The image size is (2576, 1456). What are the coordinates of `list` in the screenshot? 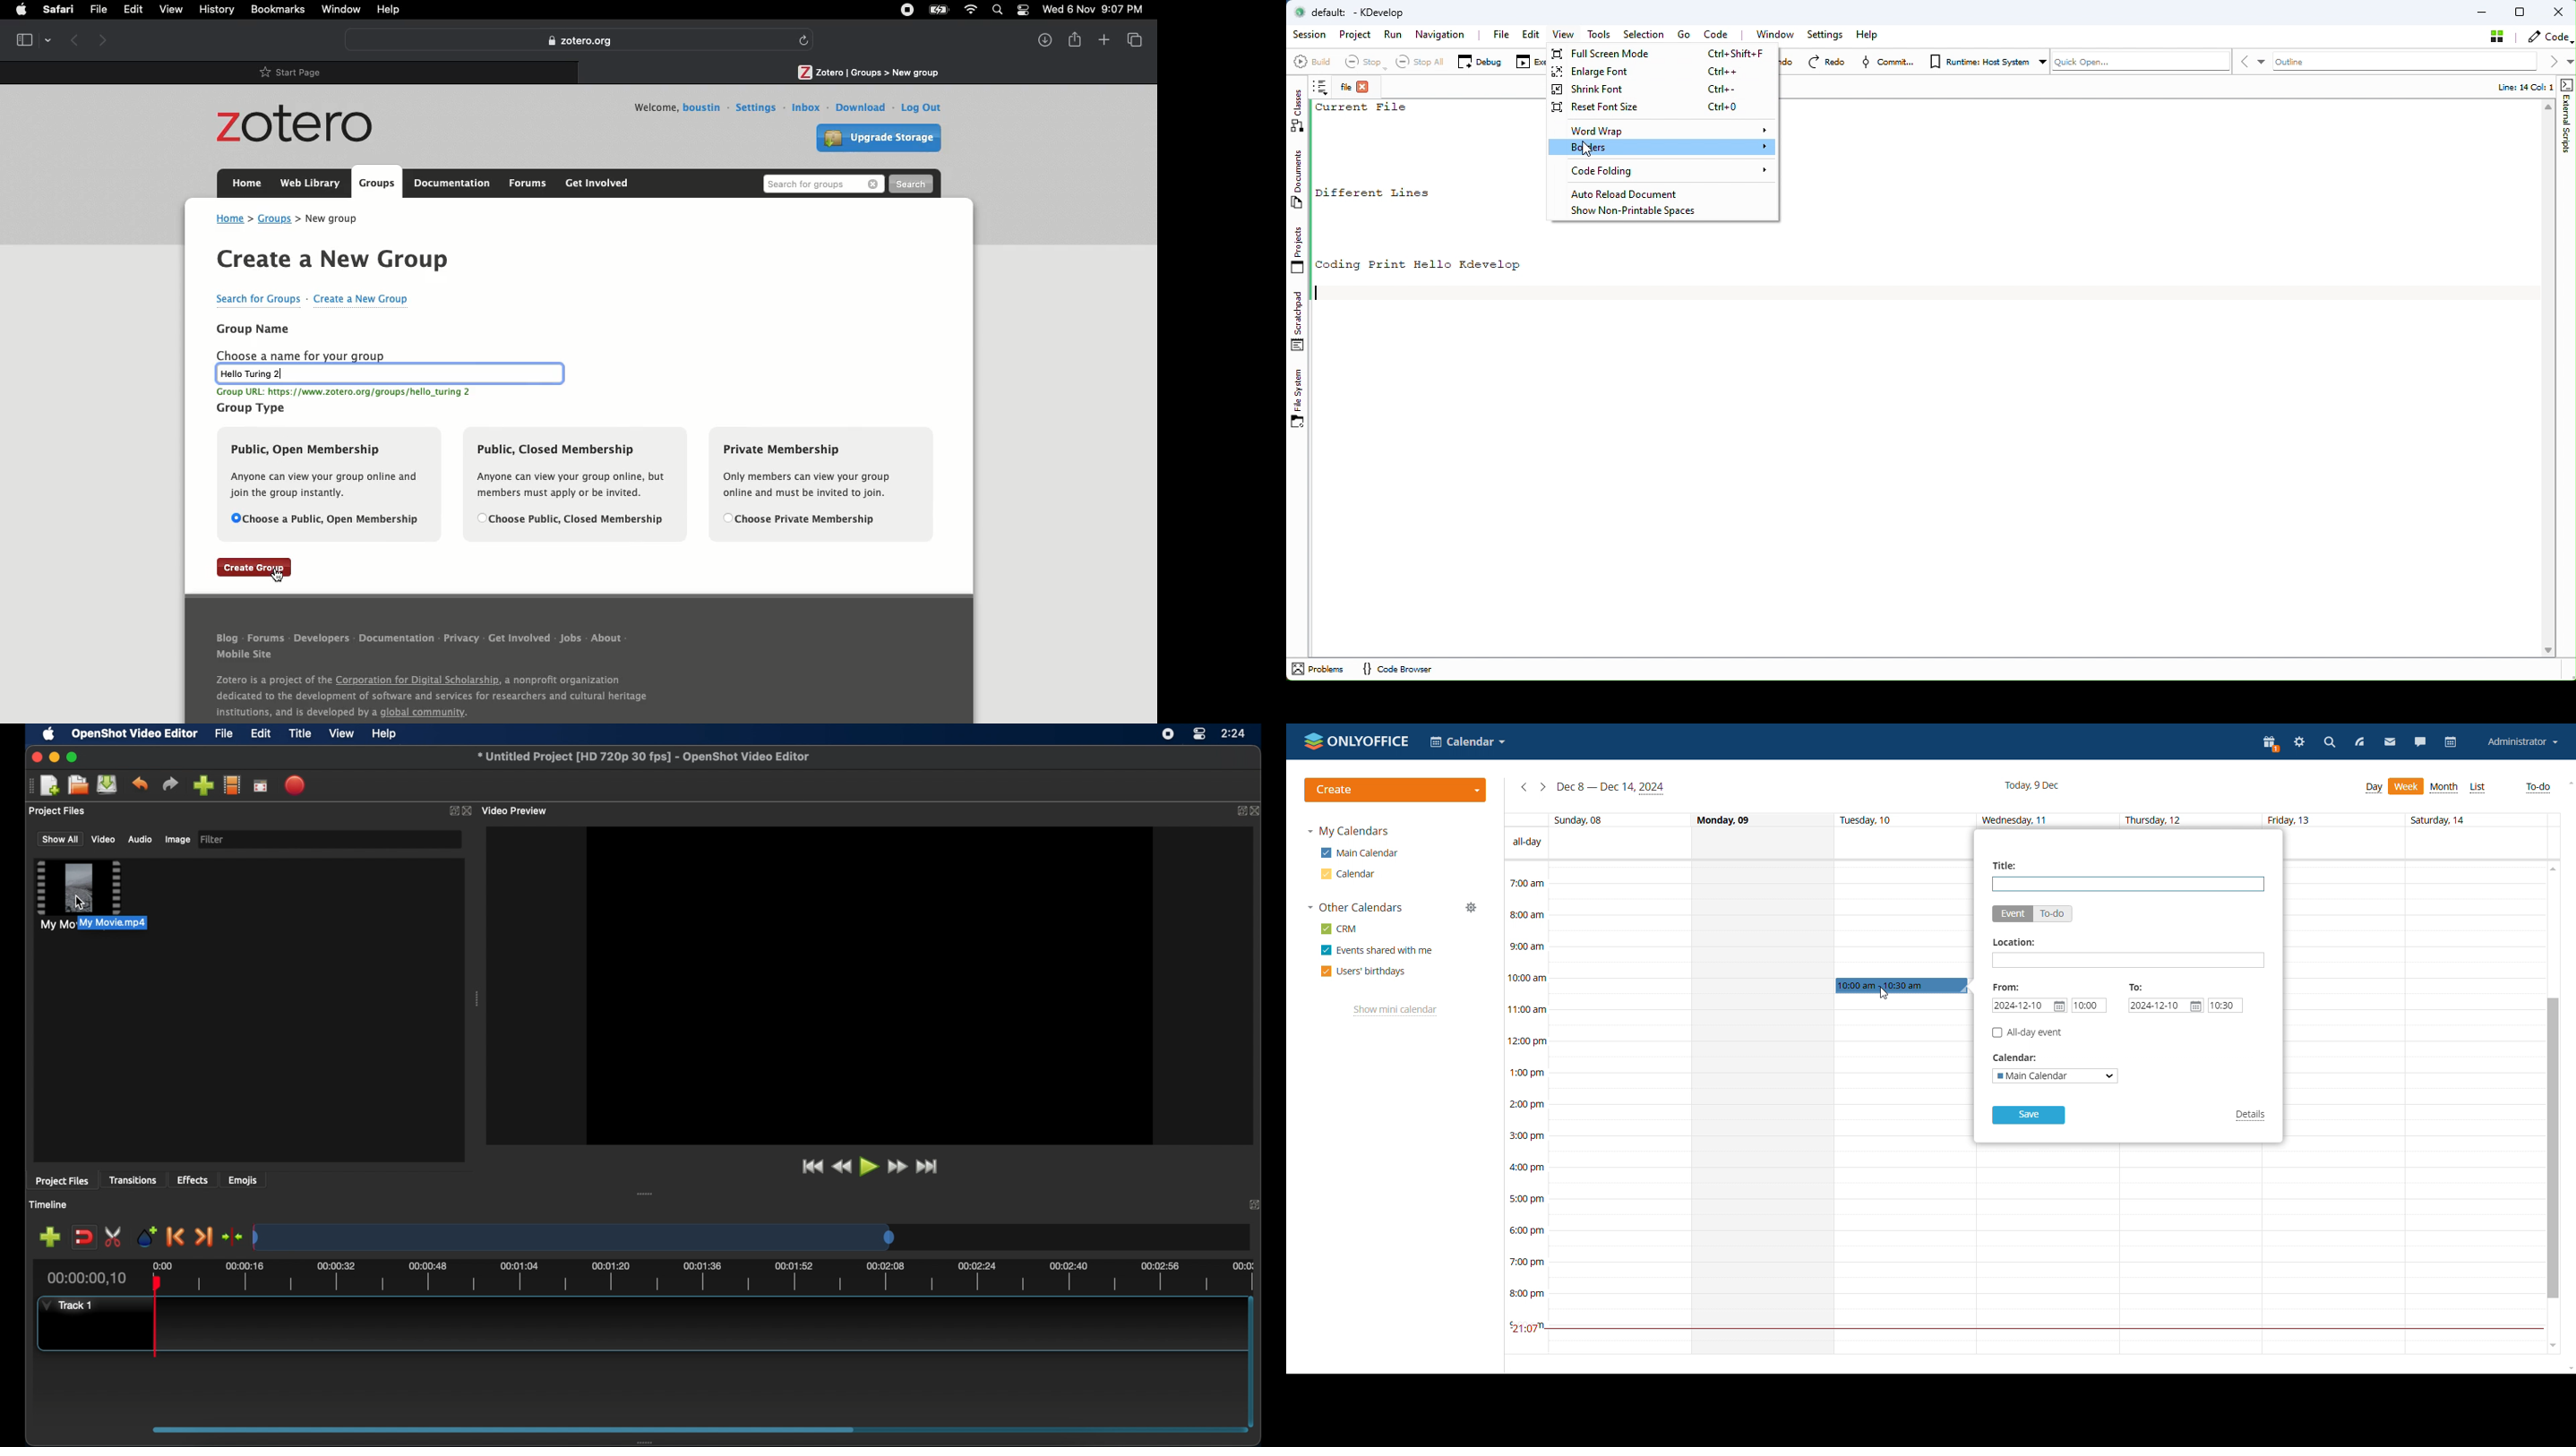 It's located at (2478, 787).